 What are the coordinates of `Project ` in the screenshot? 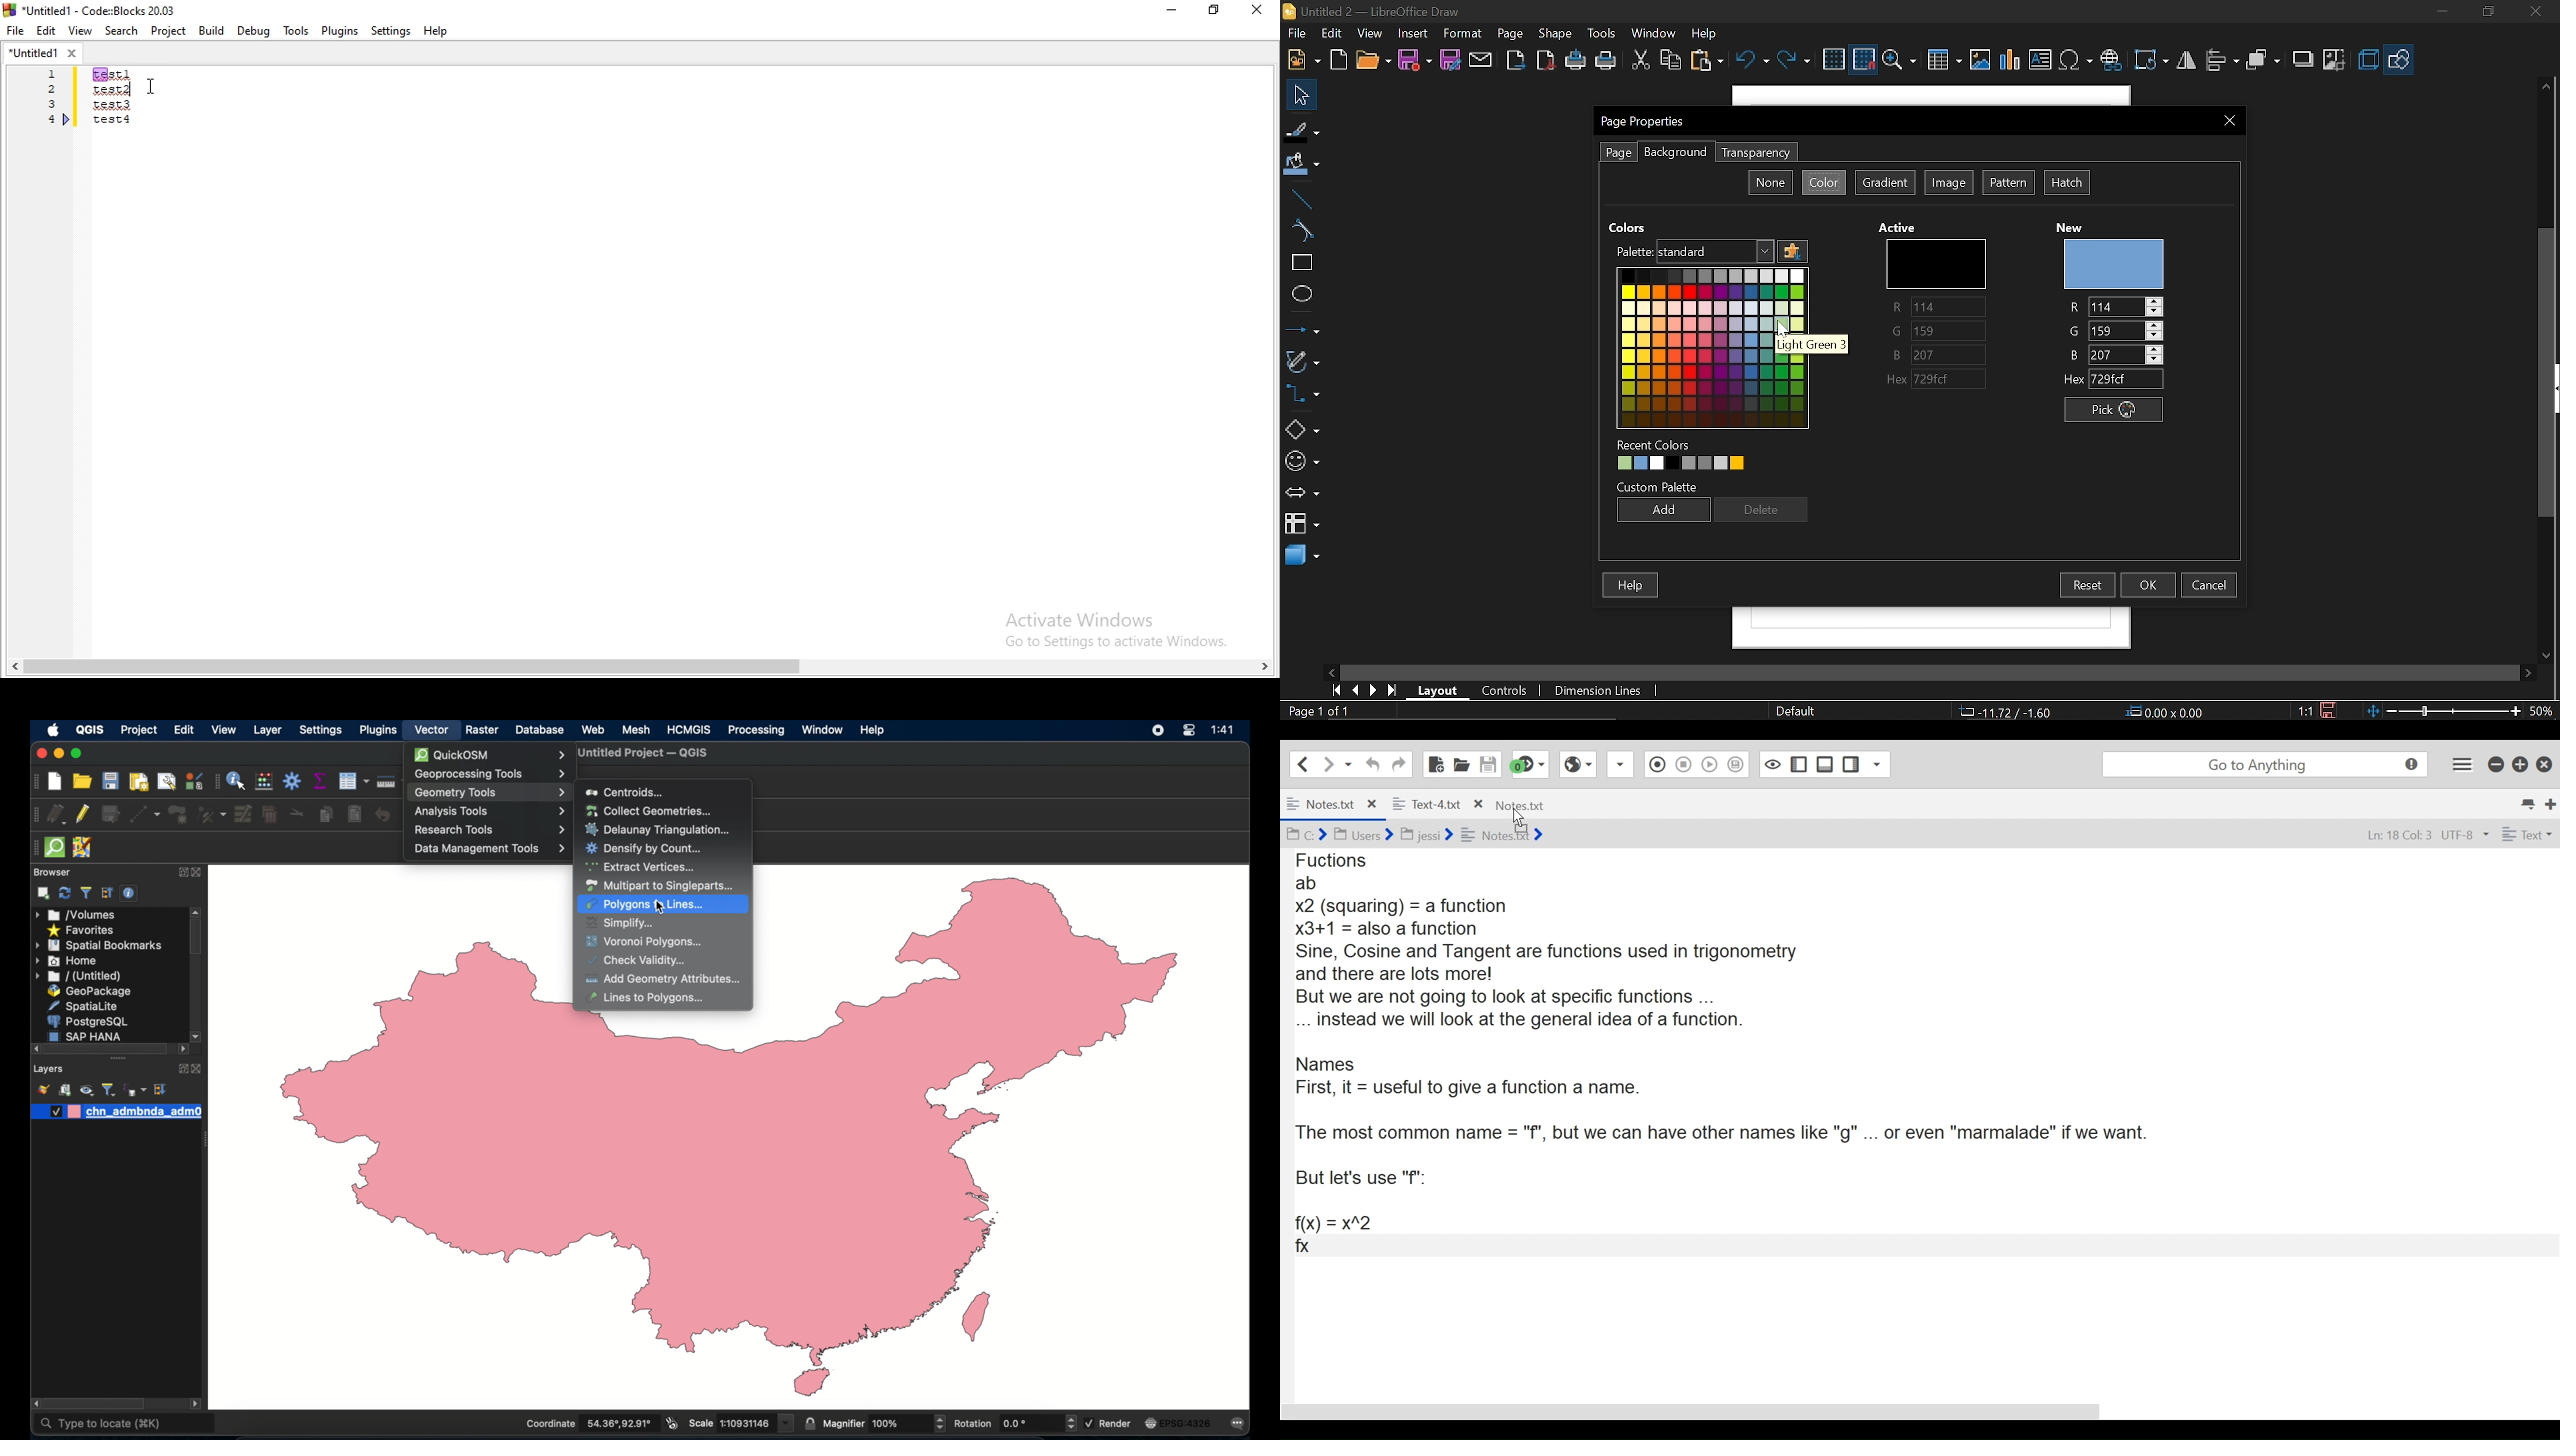 It's located at (168, 31).